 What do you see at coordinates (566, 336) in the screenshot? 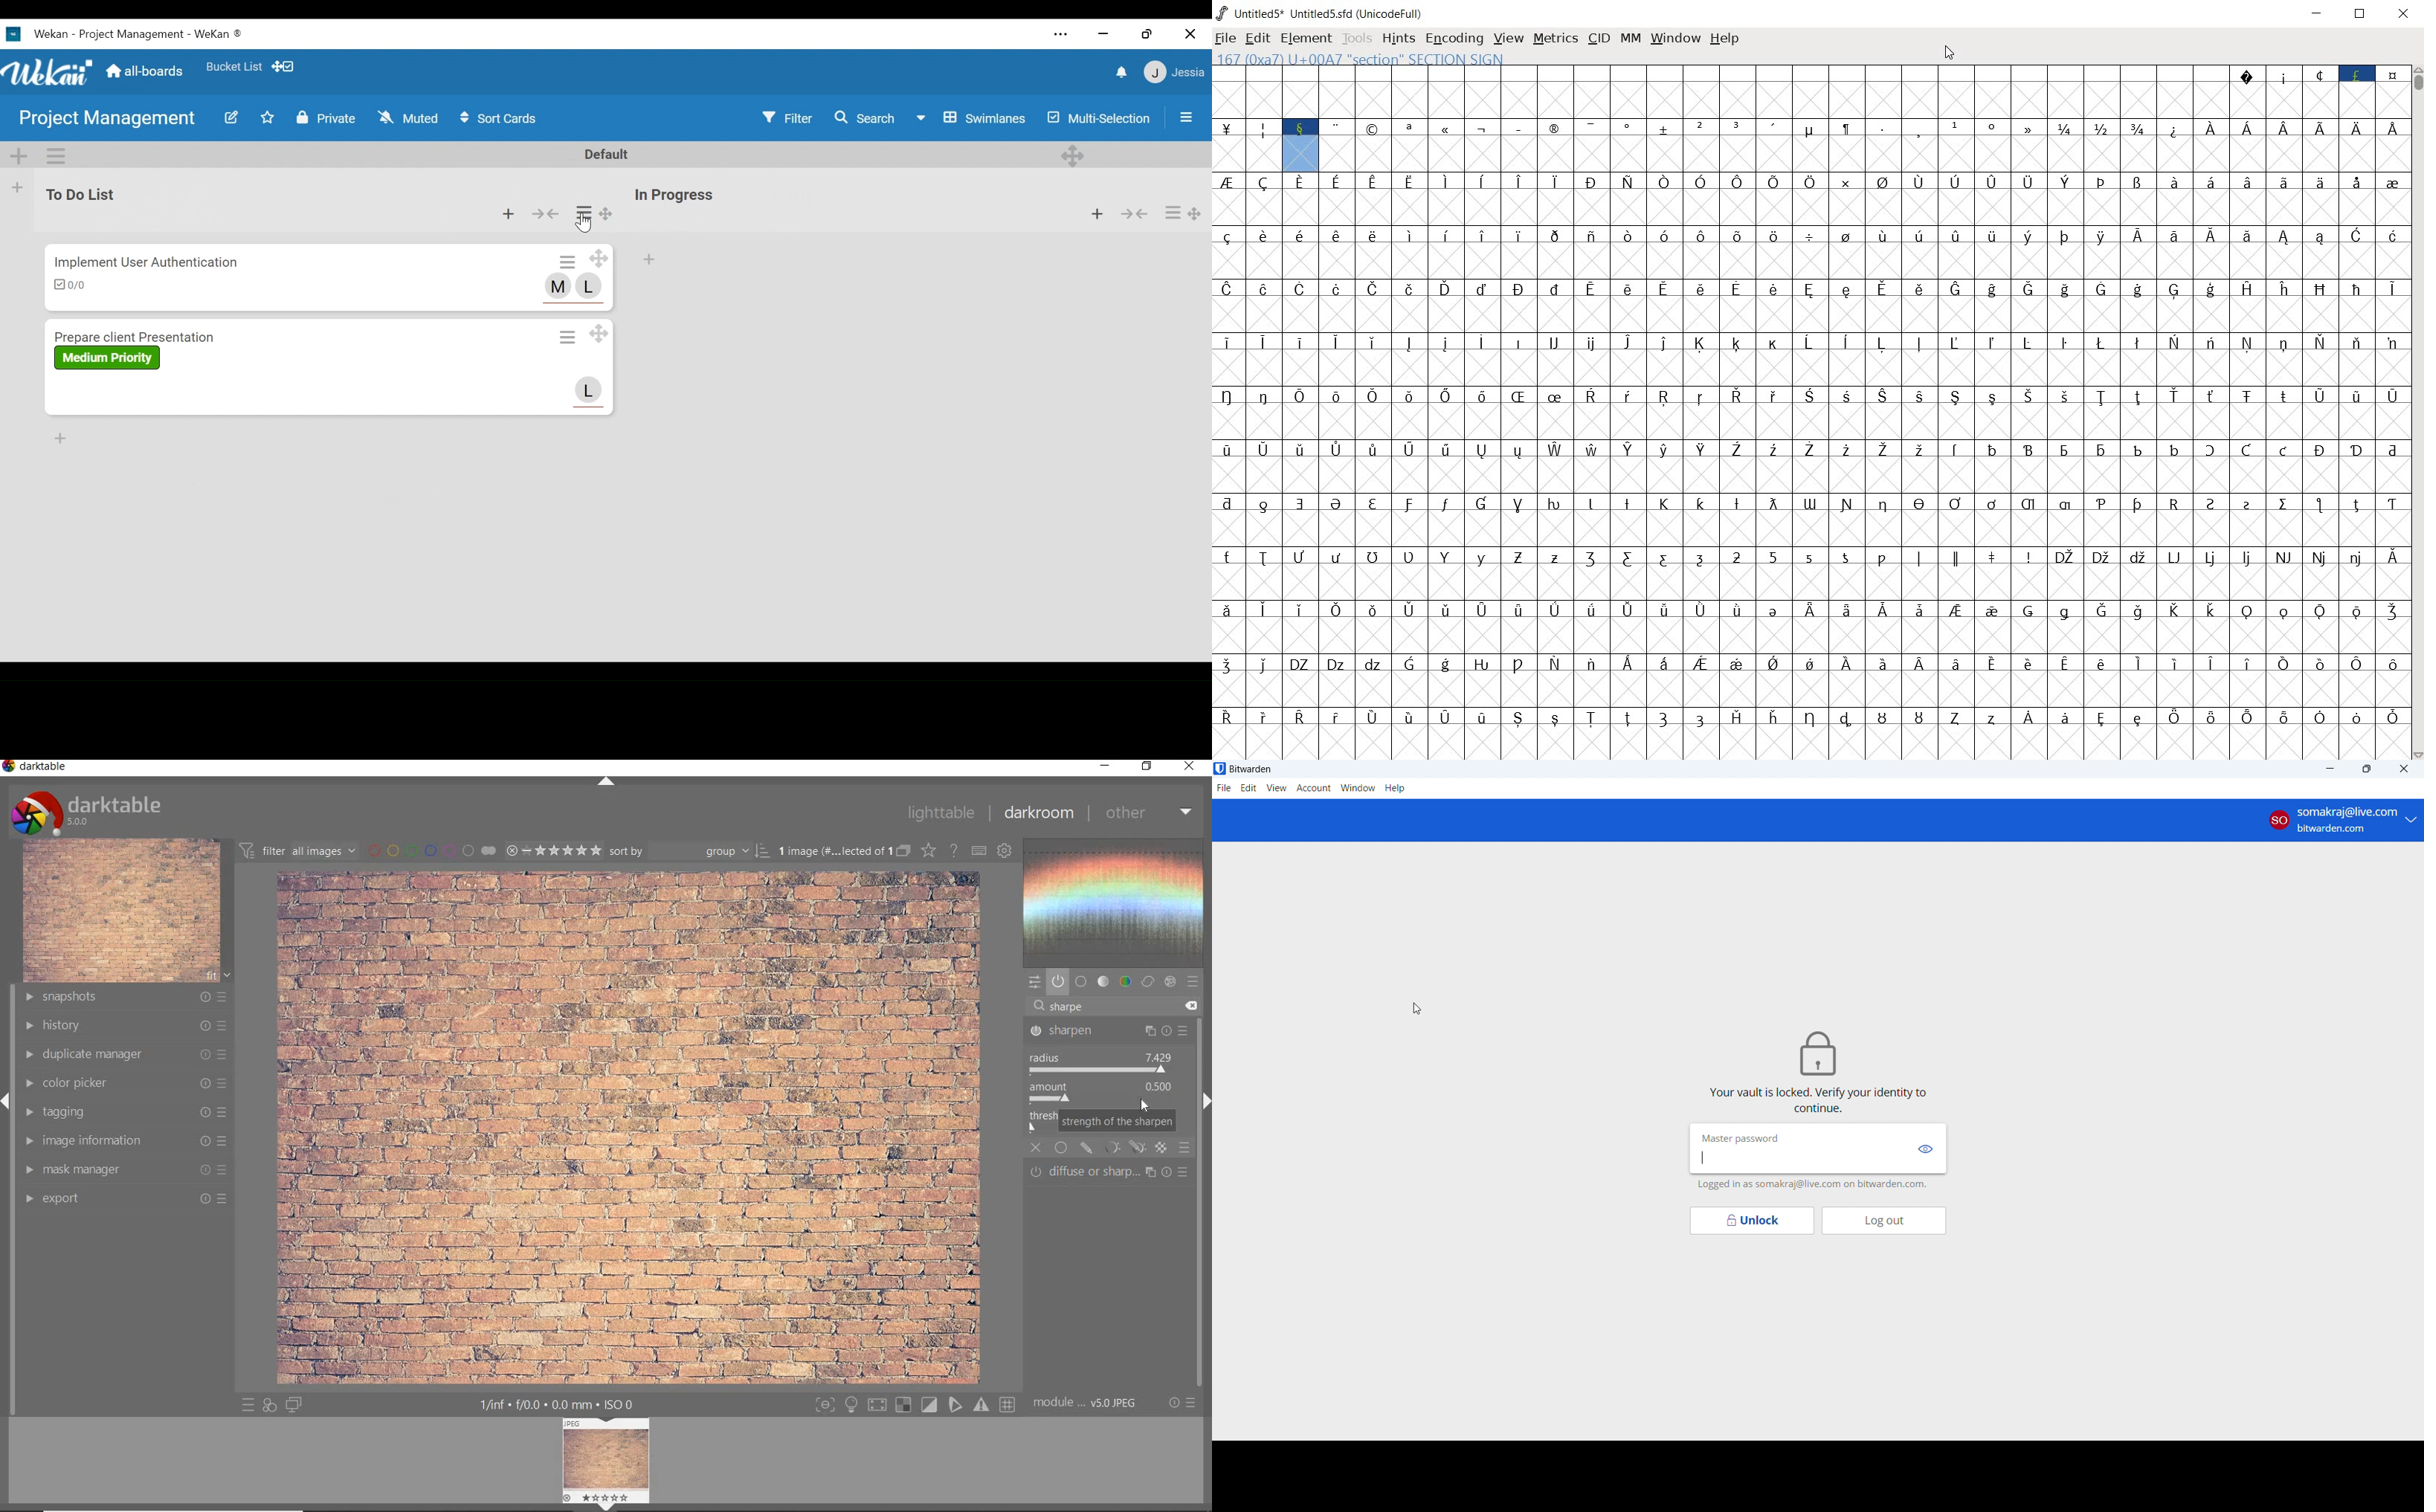
I see `Card Actions` at bounding box center [566, 336].